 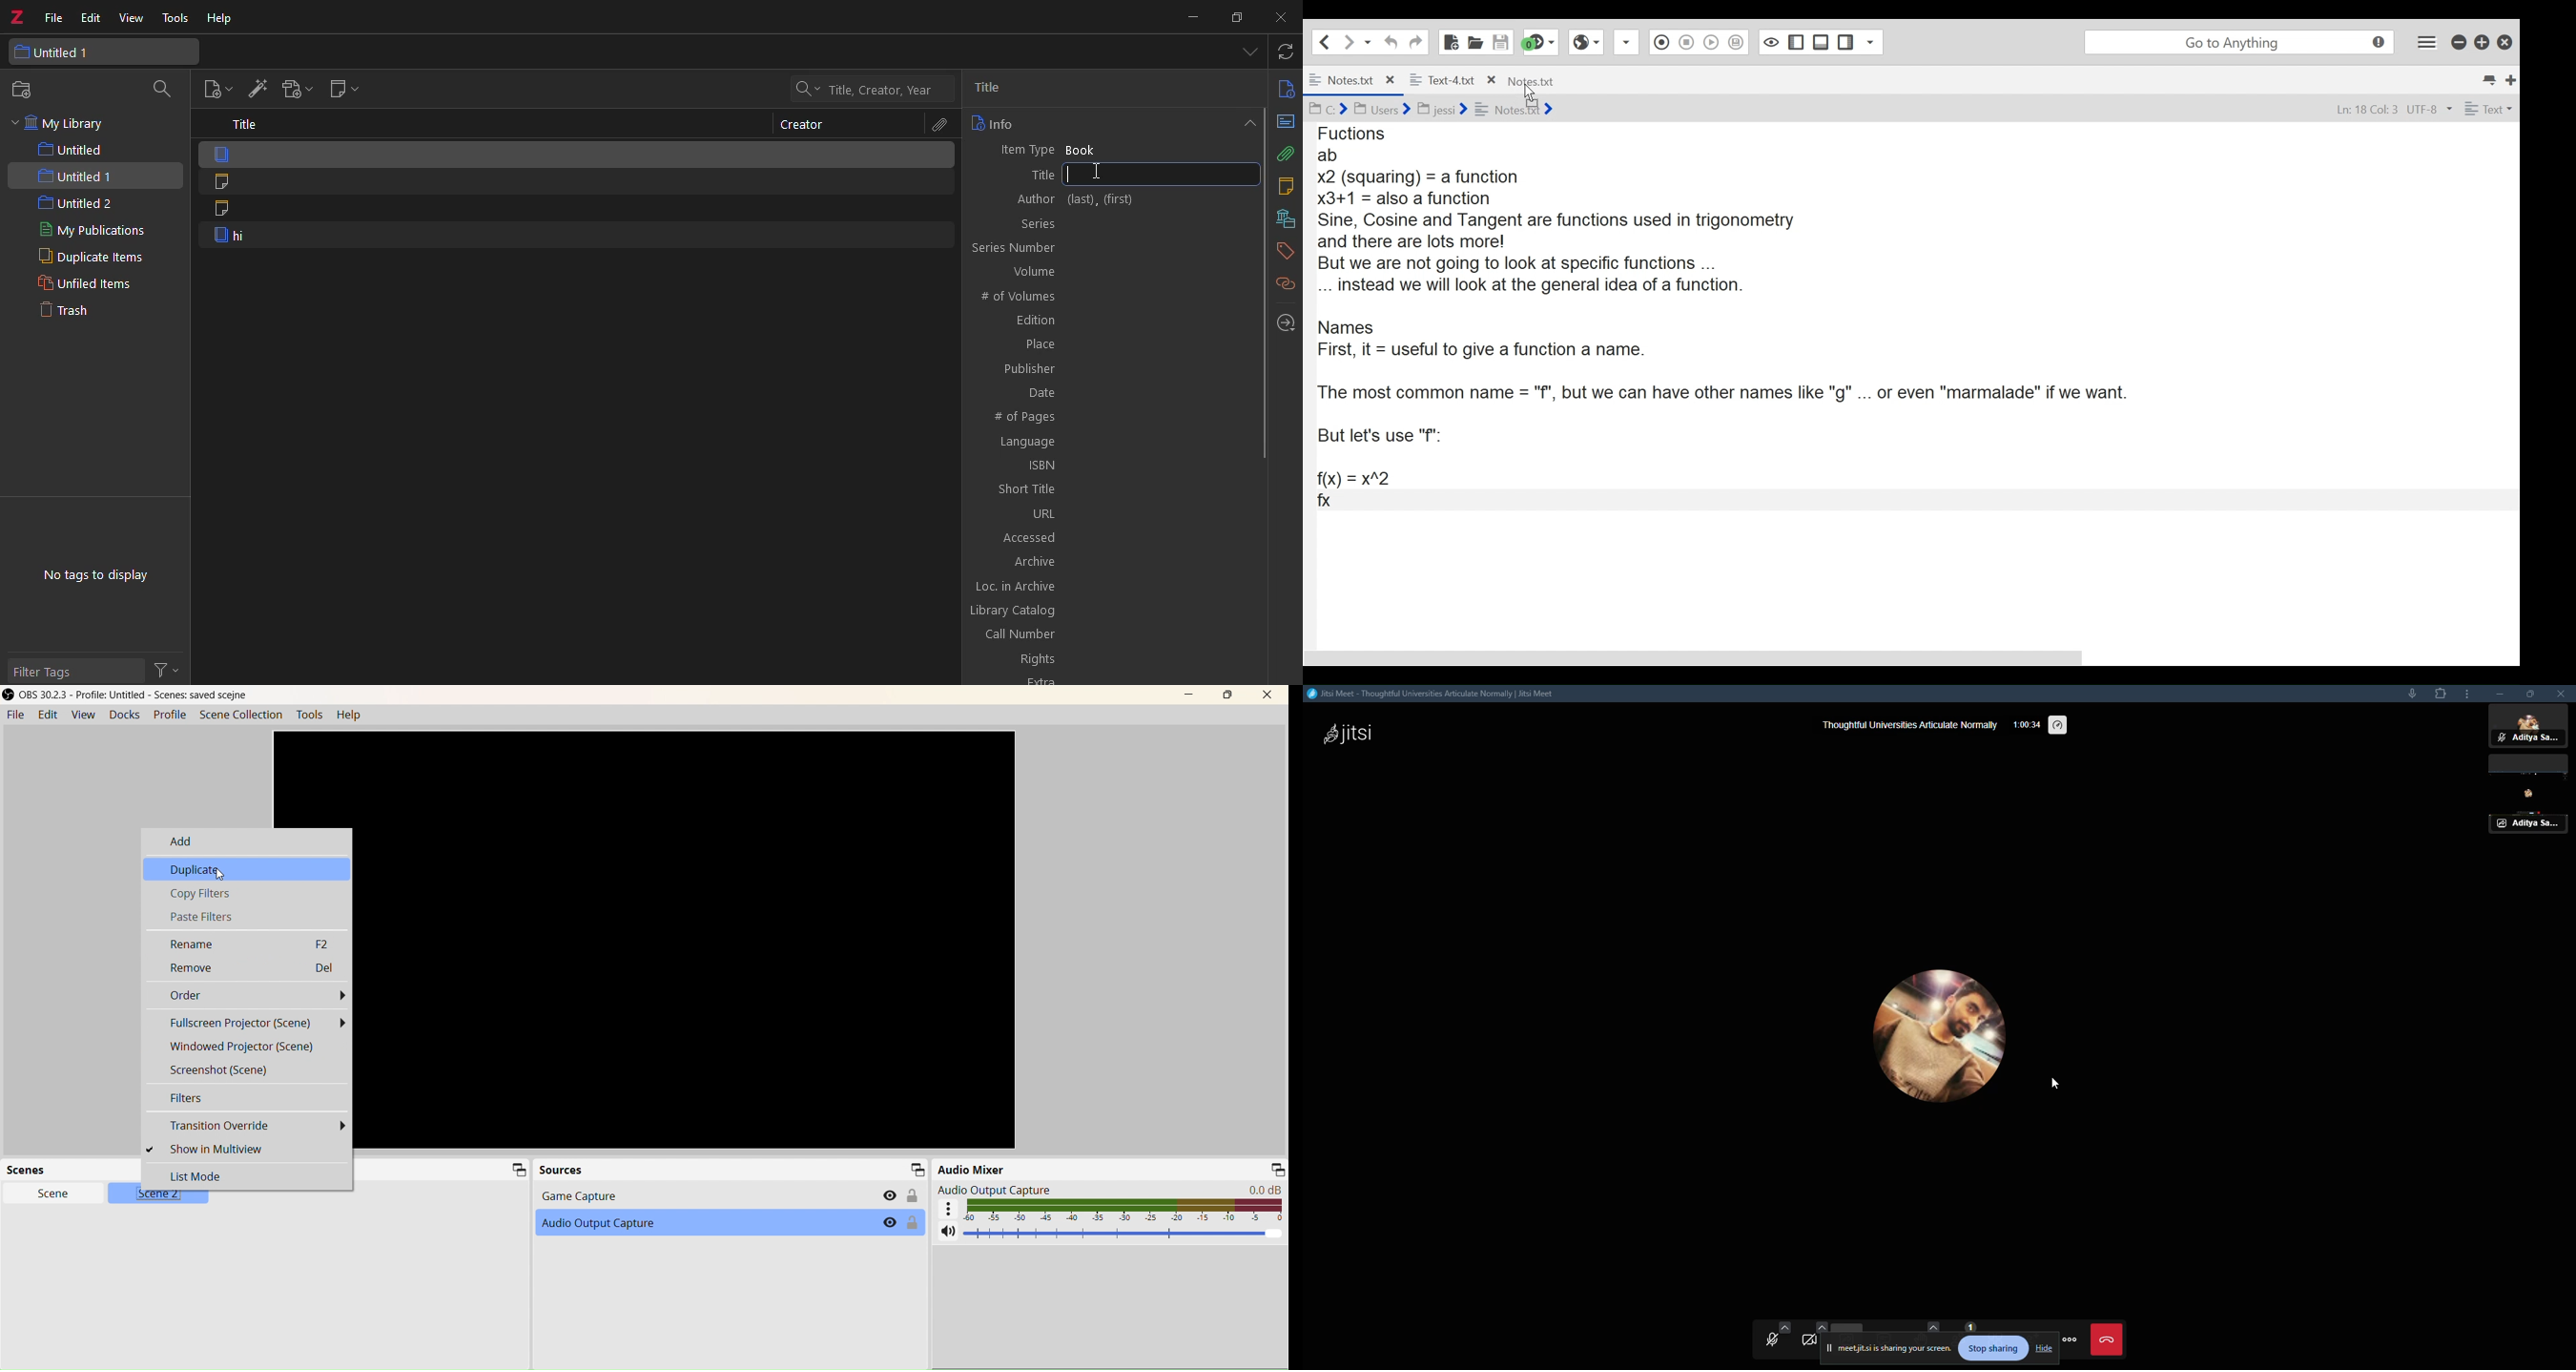 I want to click on add attach, so click(x=295, y=92).